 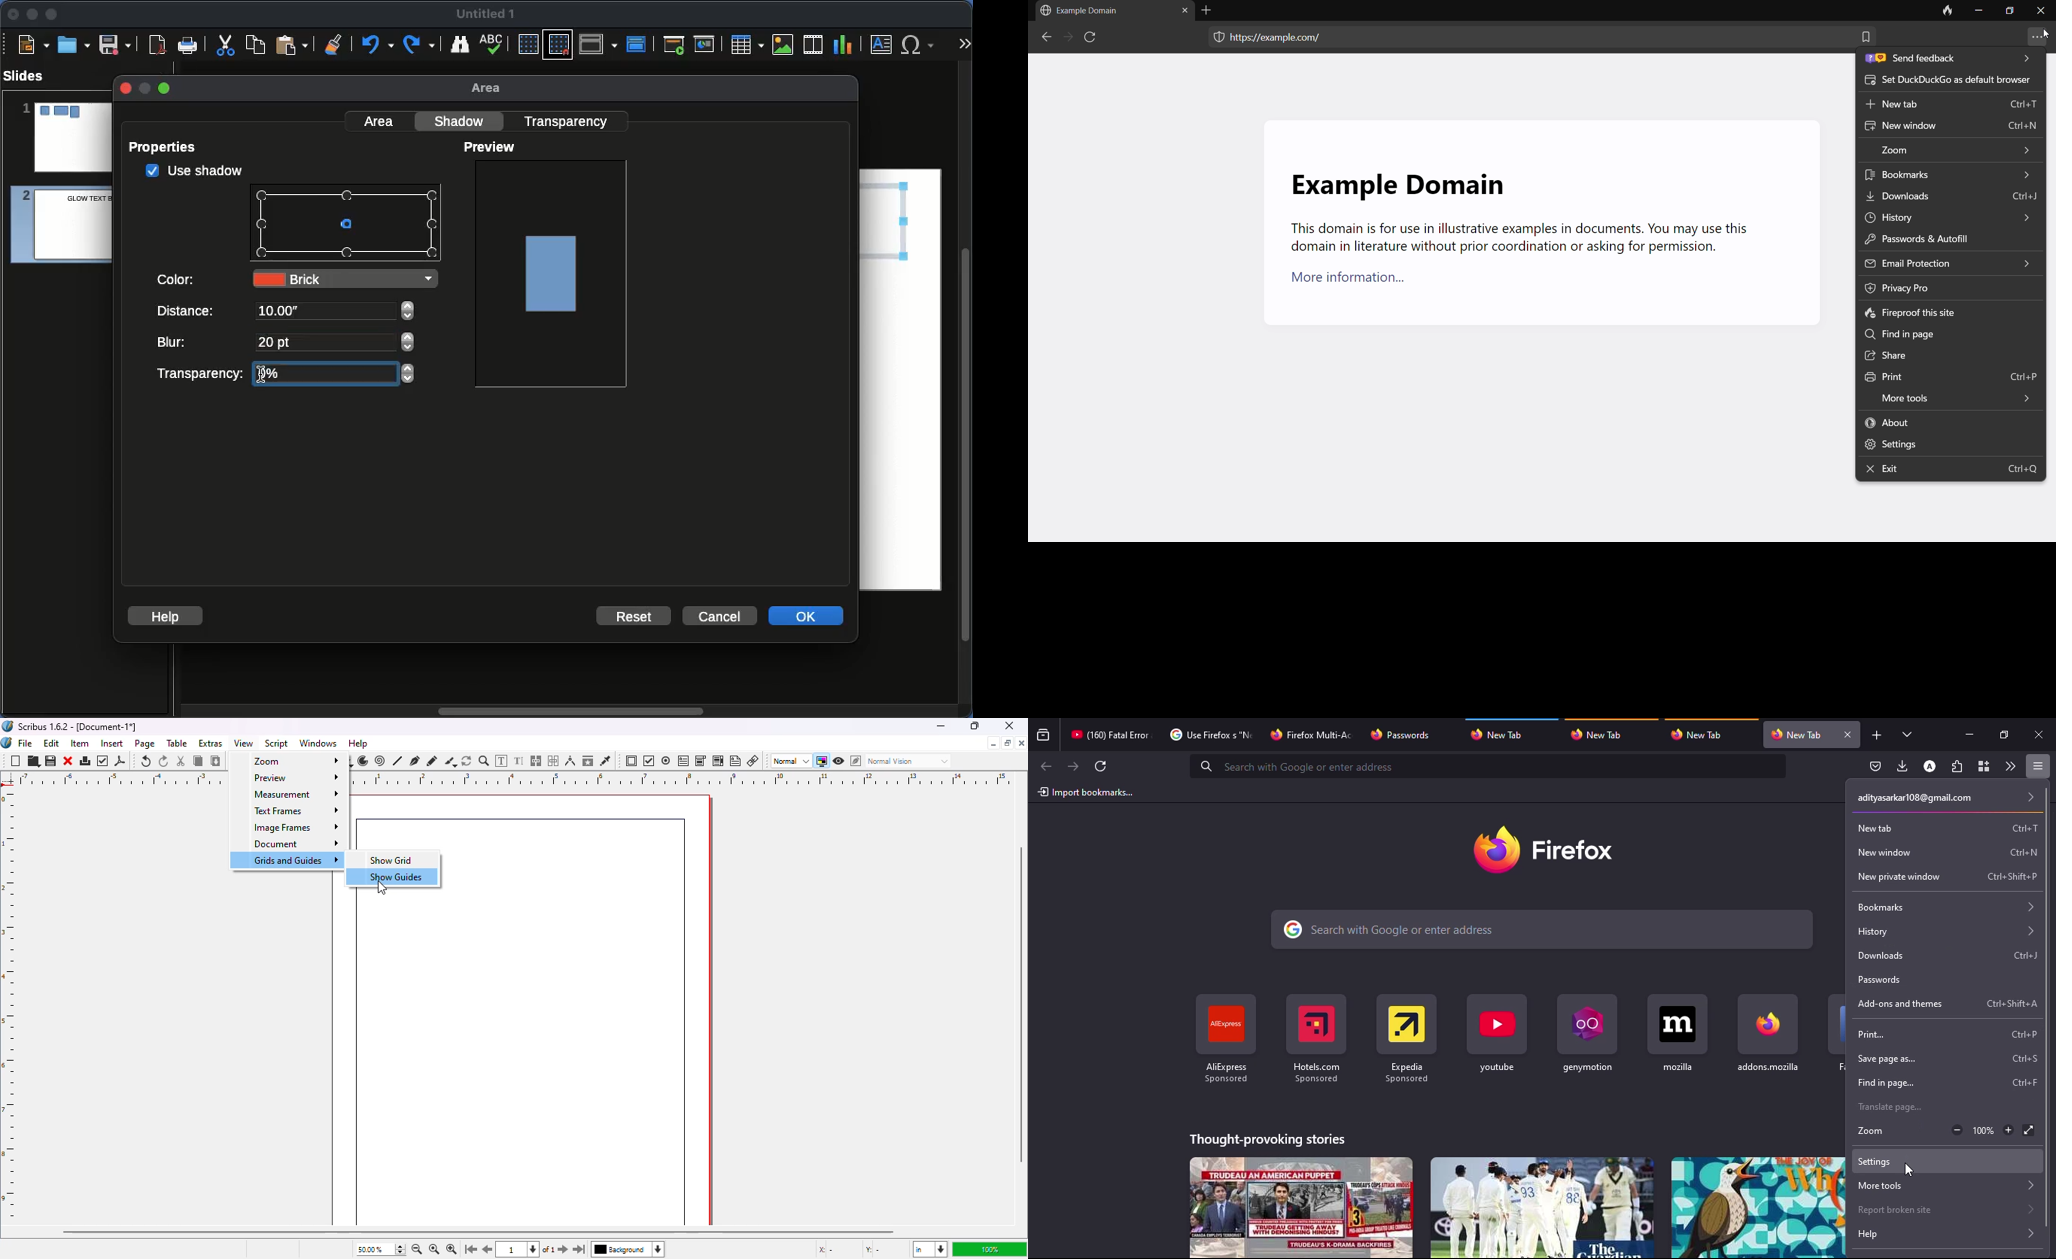 What do you see at coordinates (34, 762) in the screenshot?
I see `open` at bounding box center [34, 762].